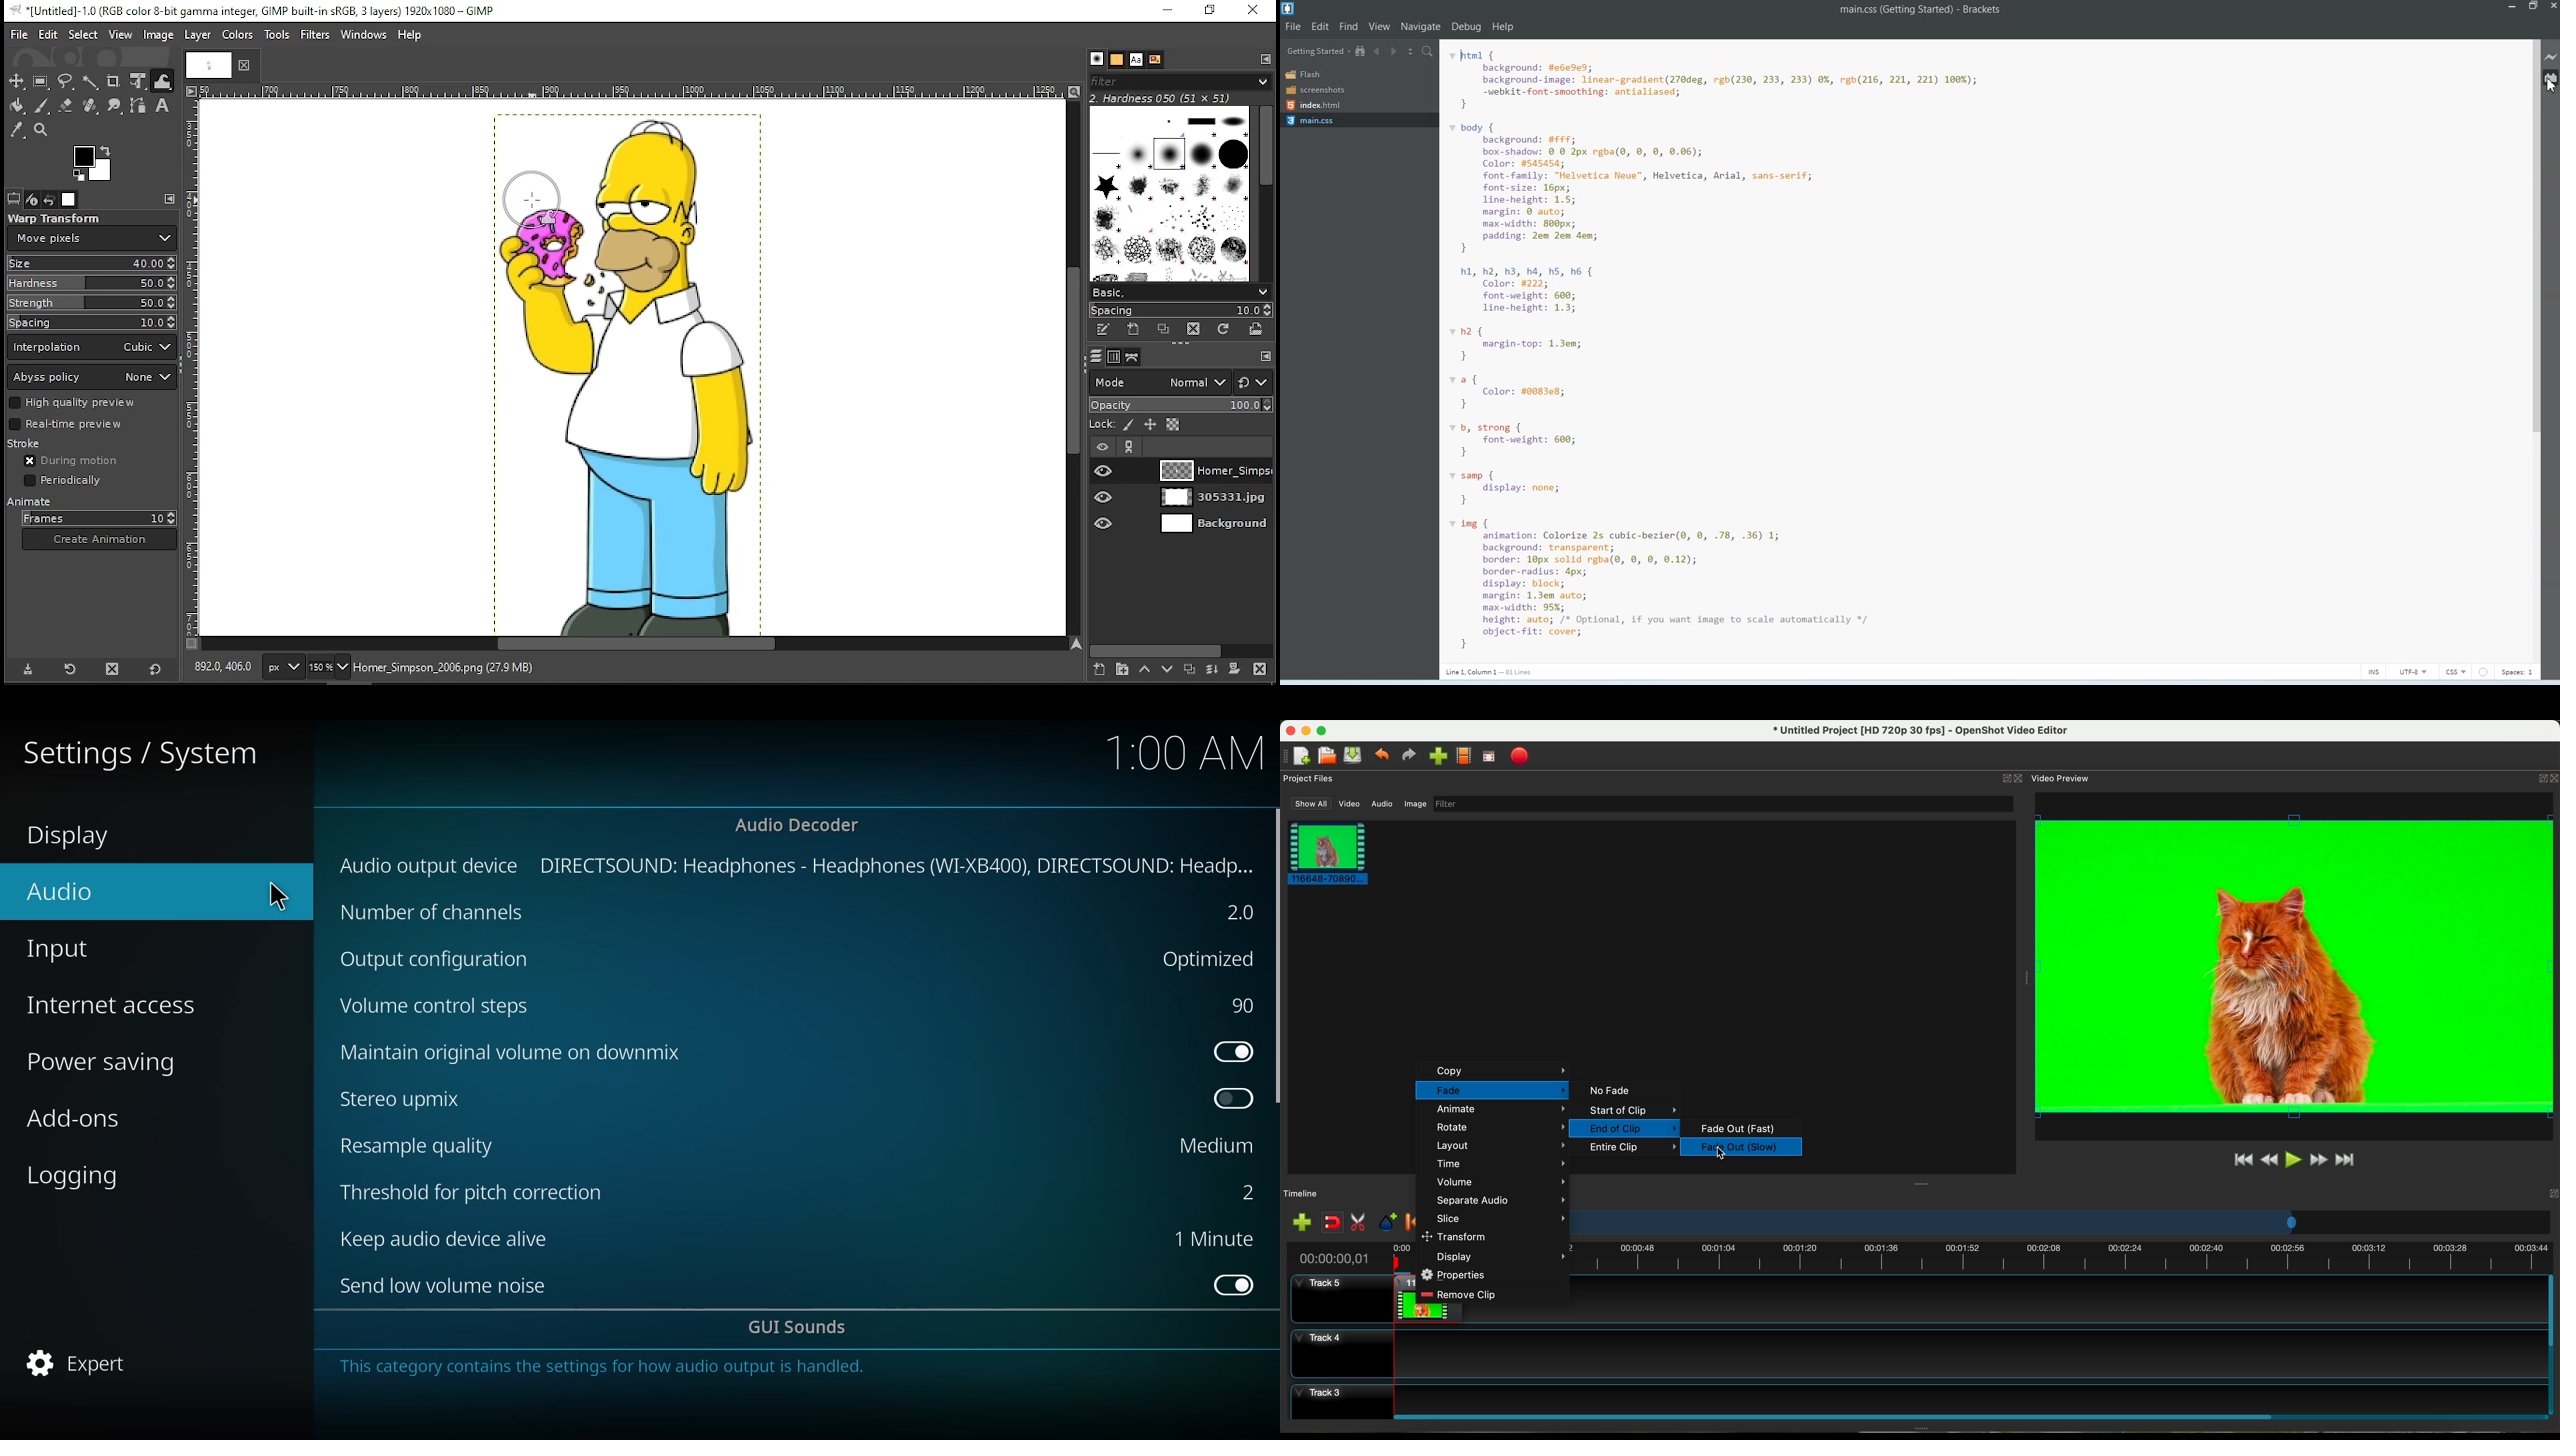 The image size is (2576, 1456). I want to click on lock pixels, so click(1129, 425).